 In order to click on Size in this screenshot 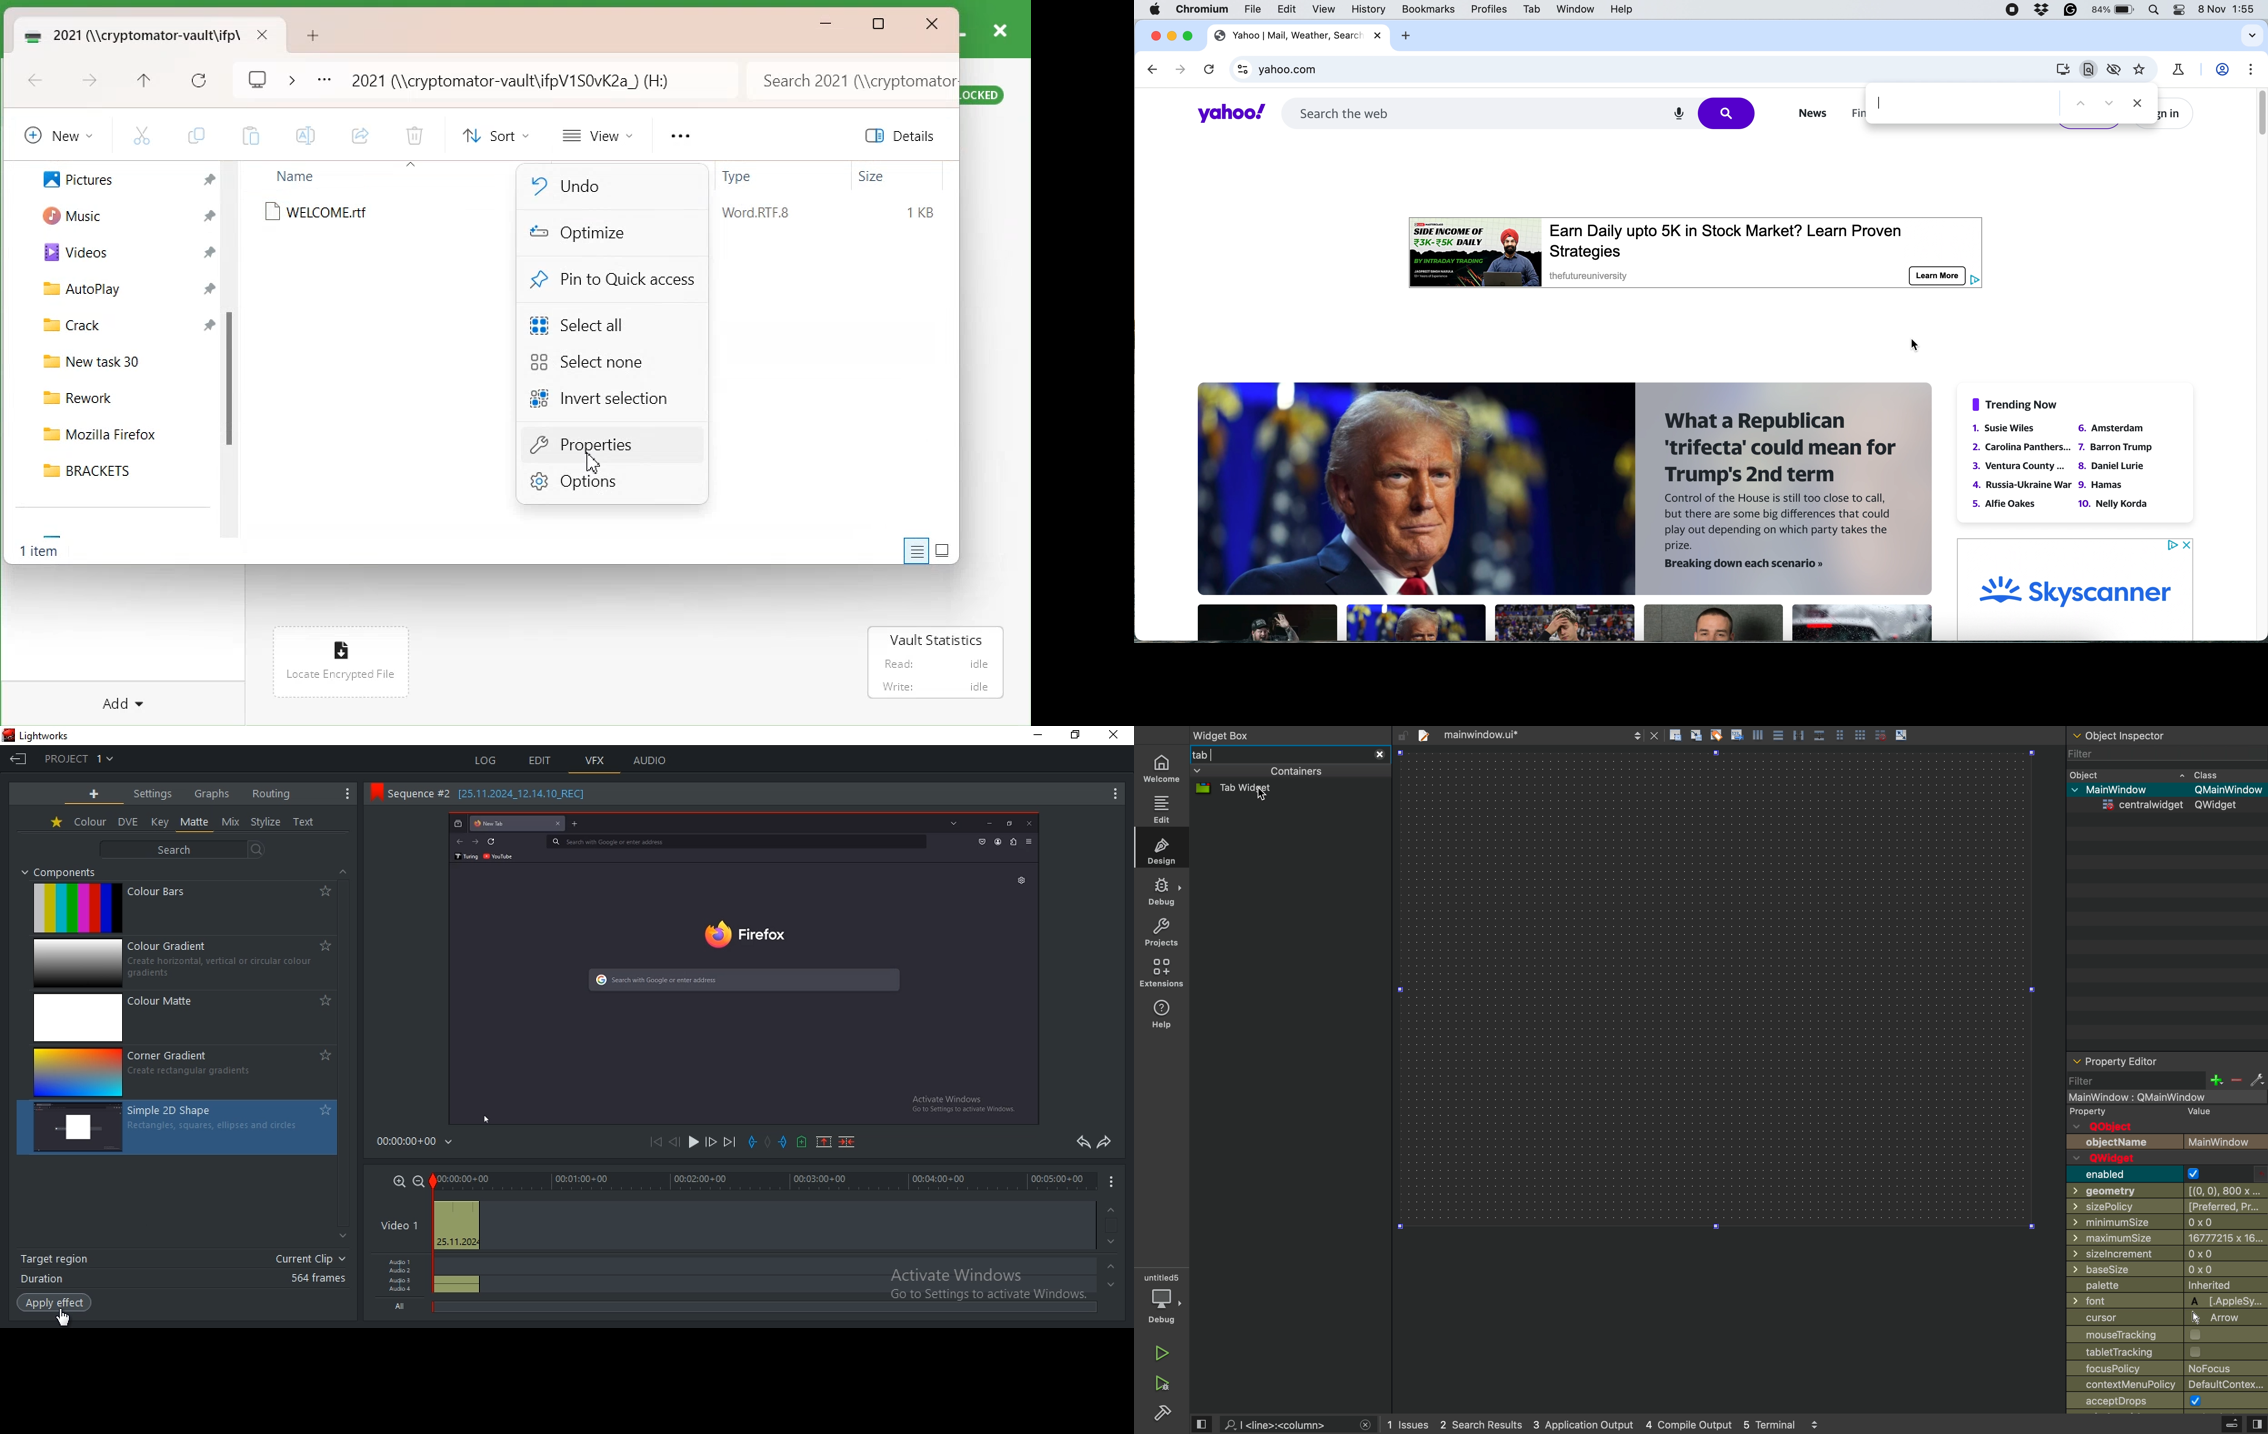, I will do `click(872, 176)`.